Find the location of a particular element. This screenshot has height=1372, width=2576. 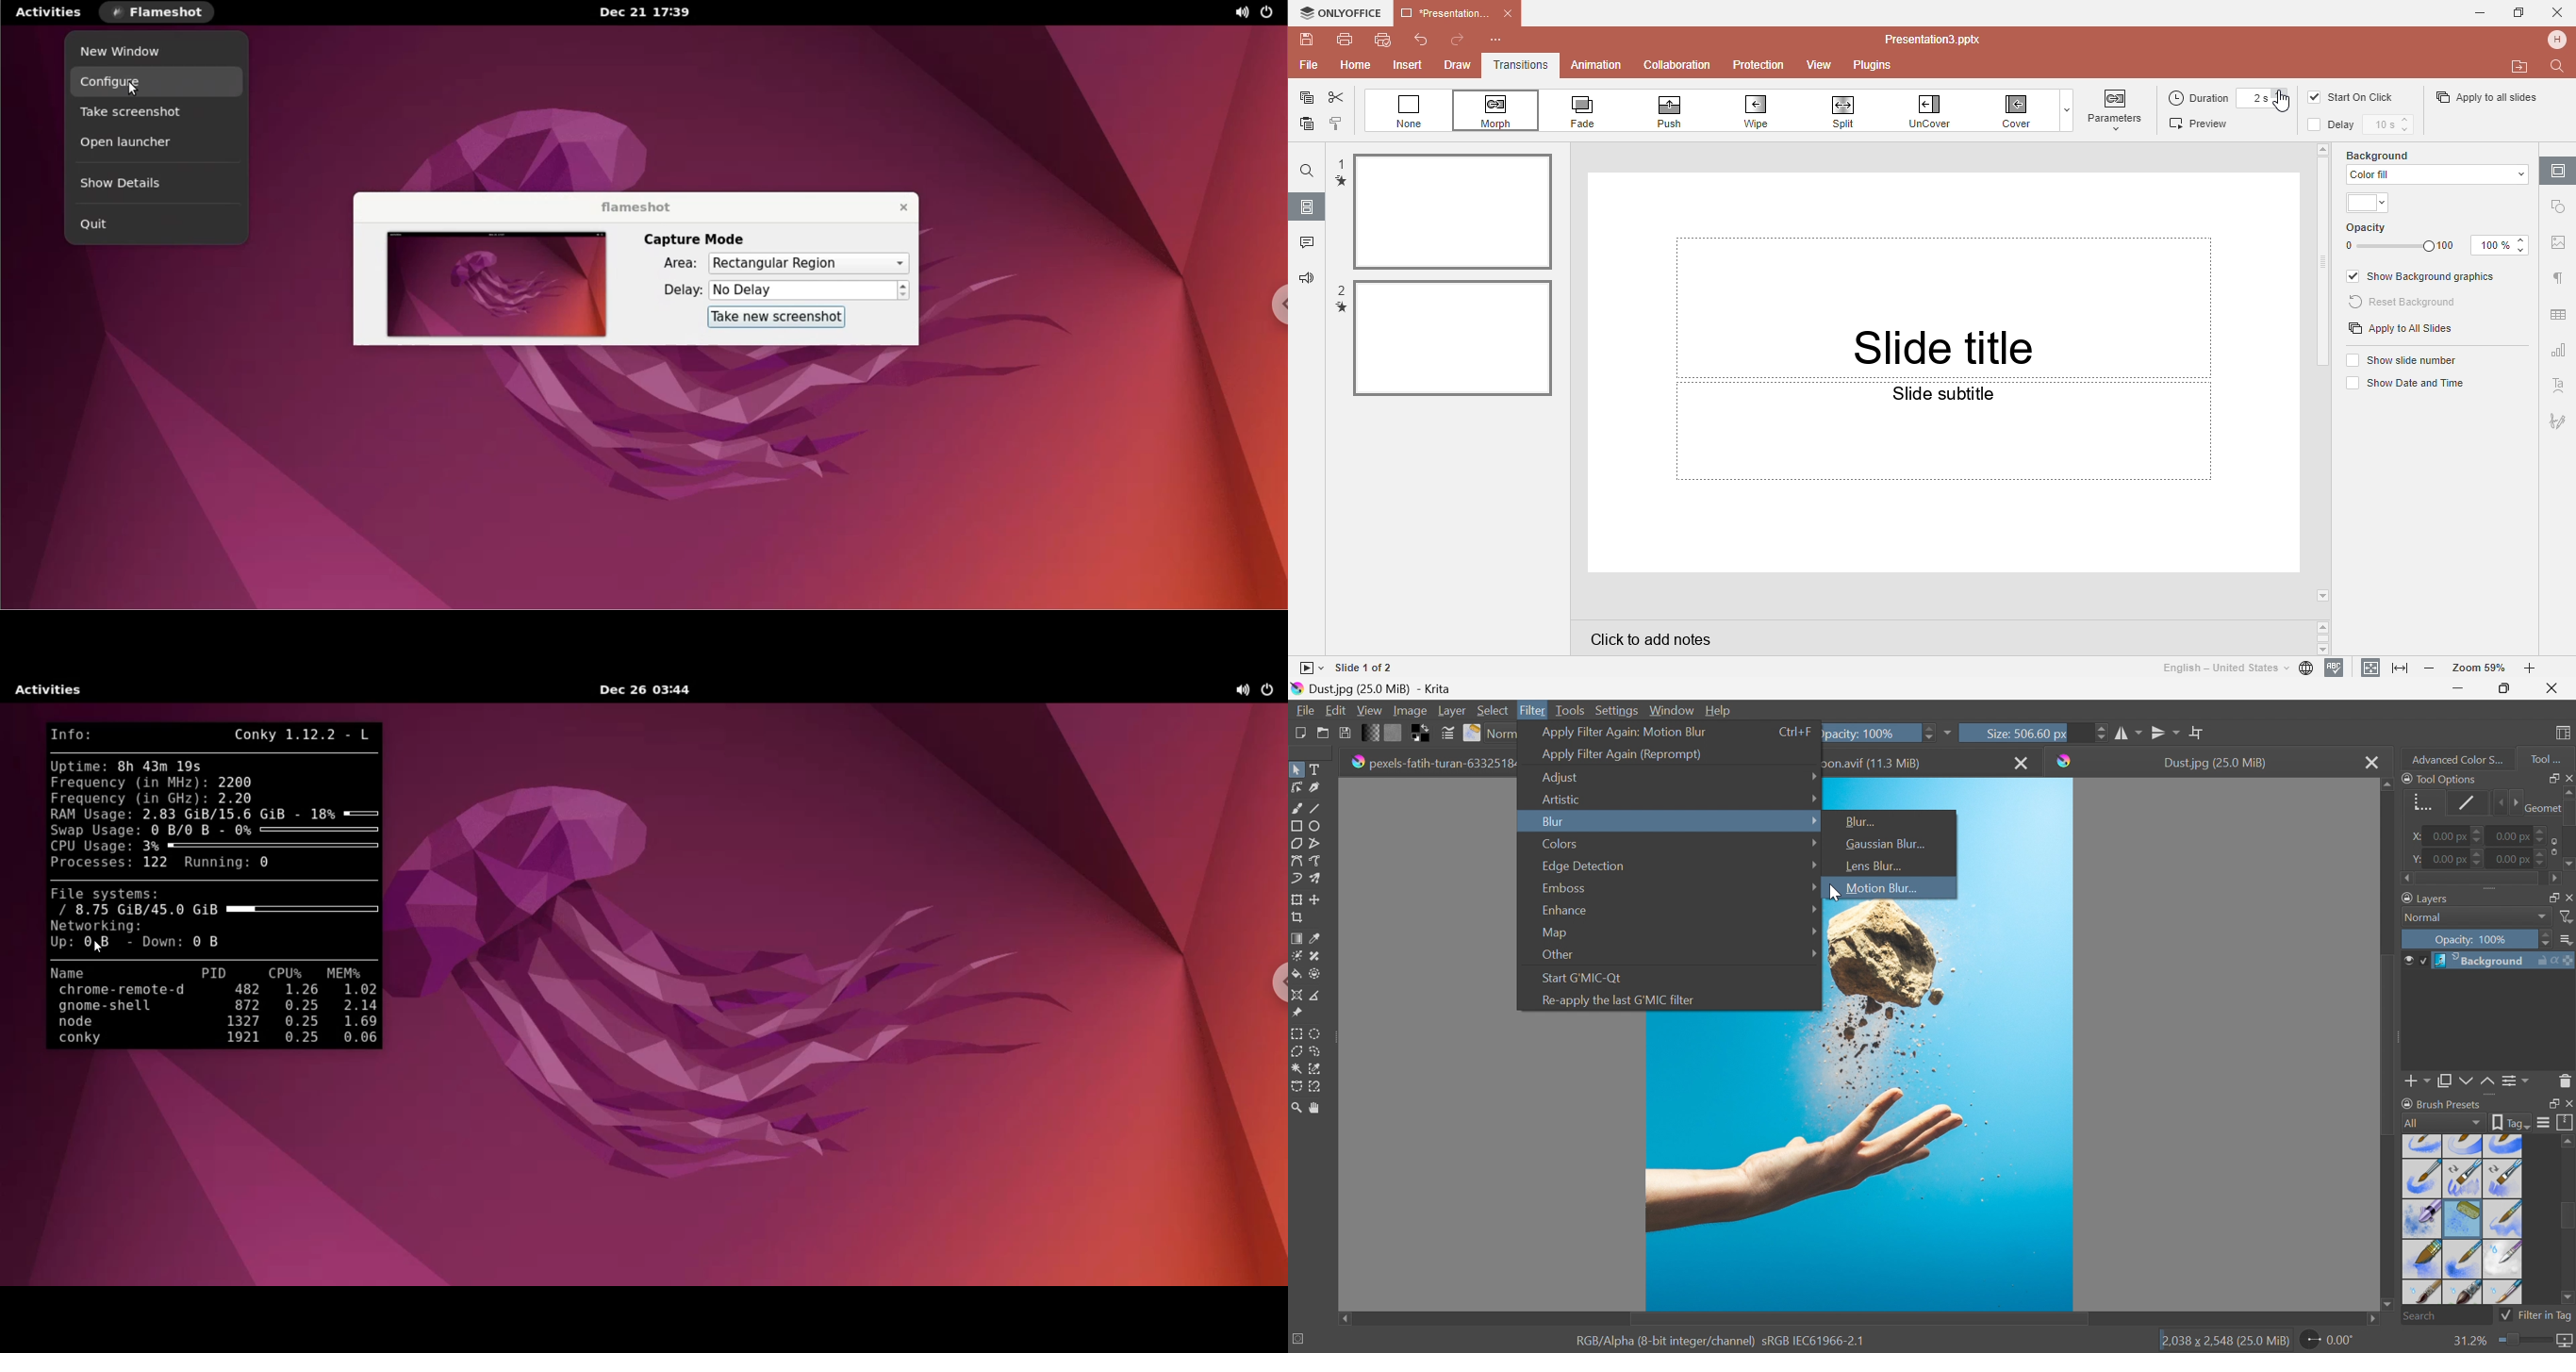

Push is located at coordinates (1685, 111).